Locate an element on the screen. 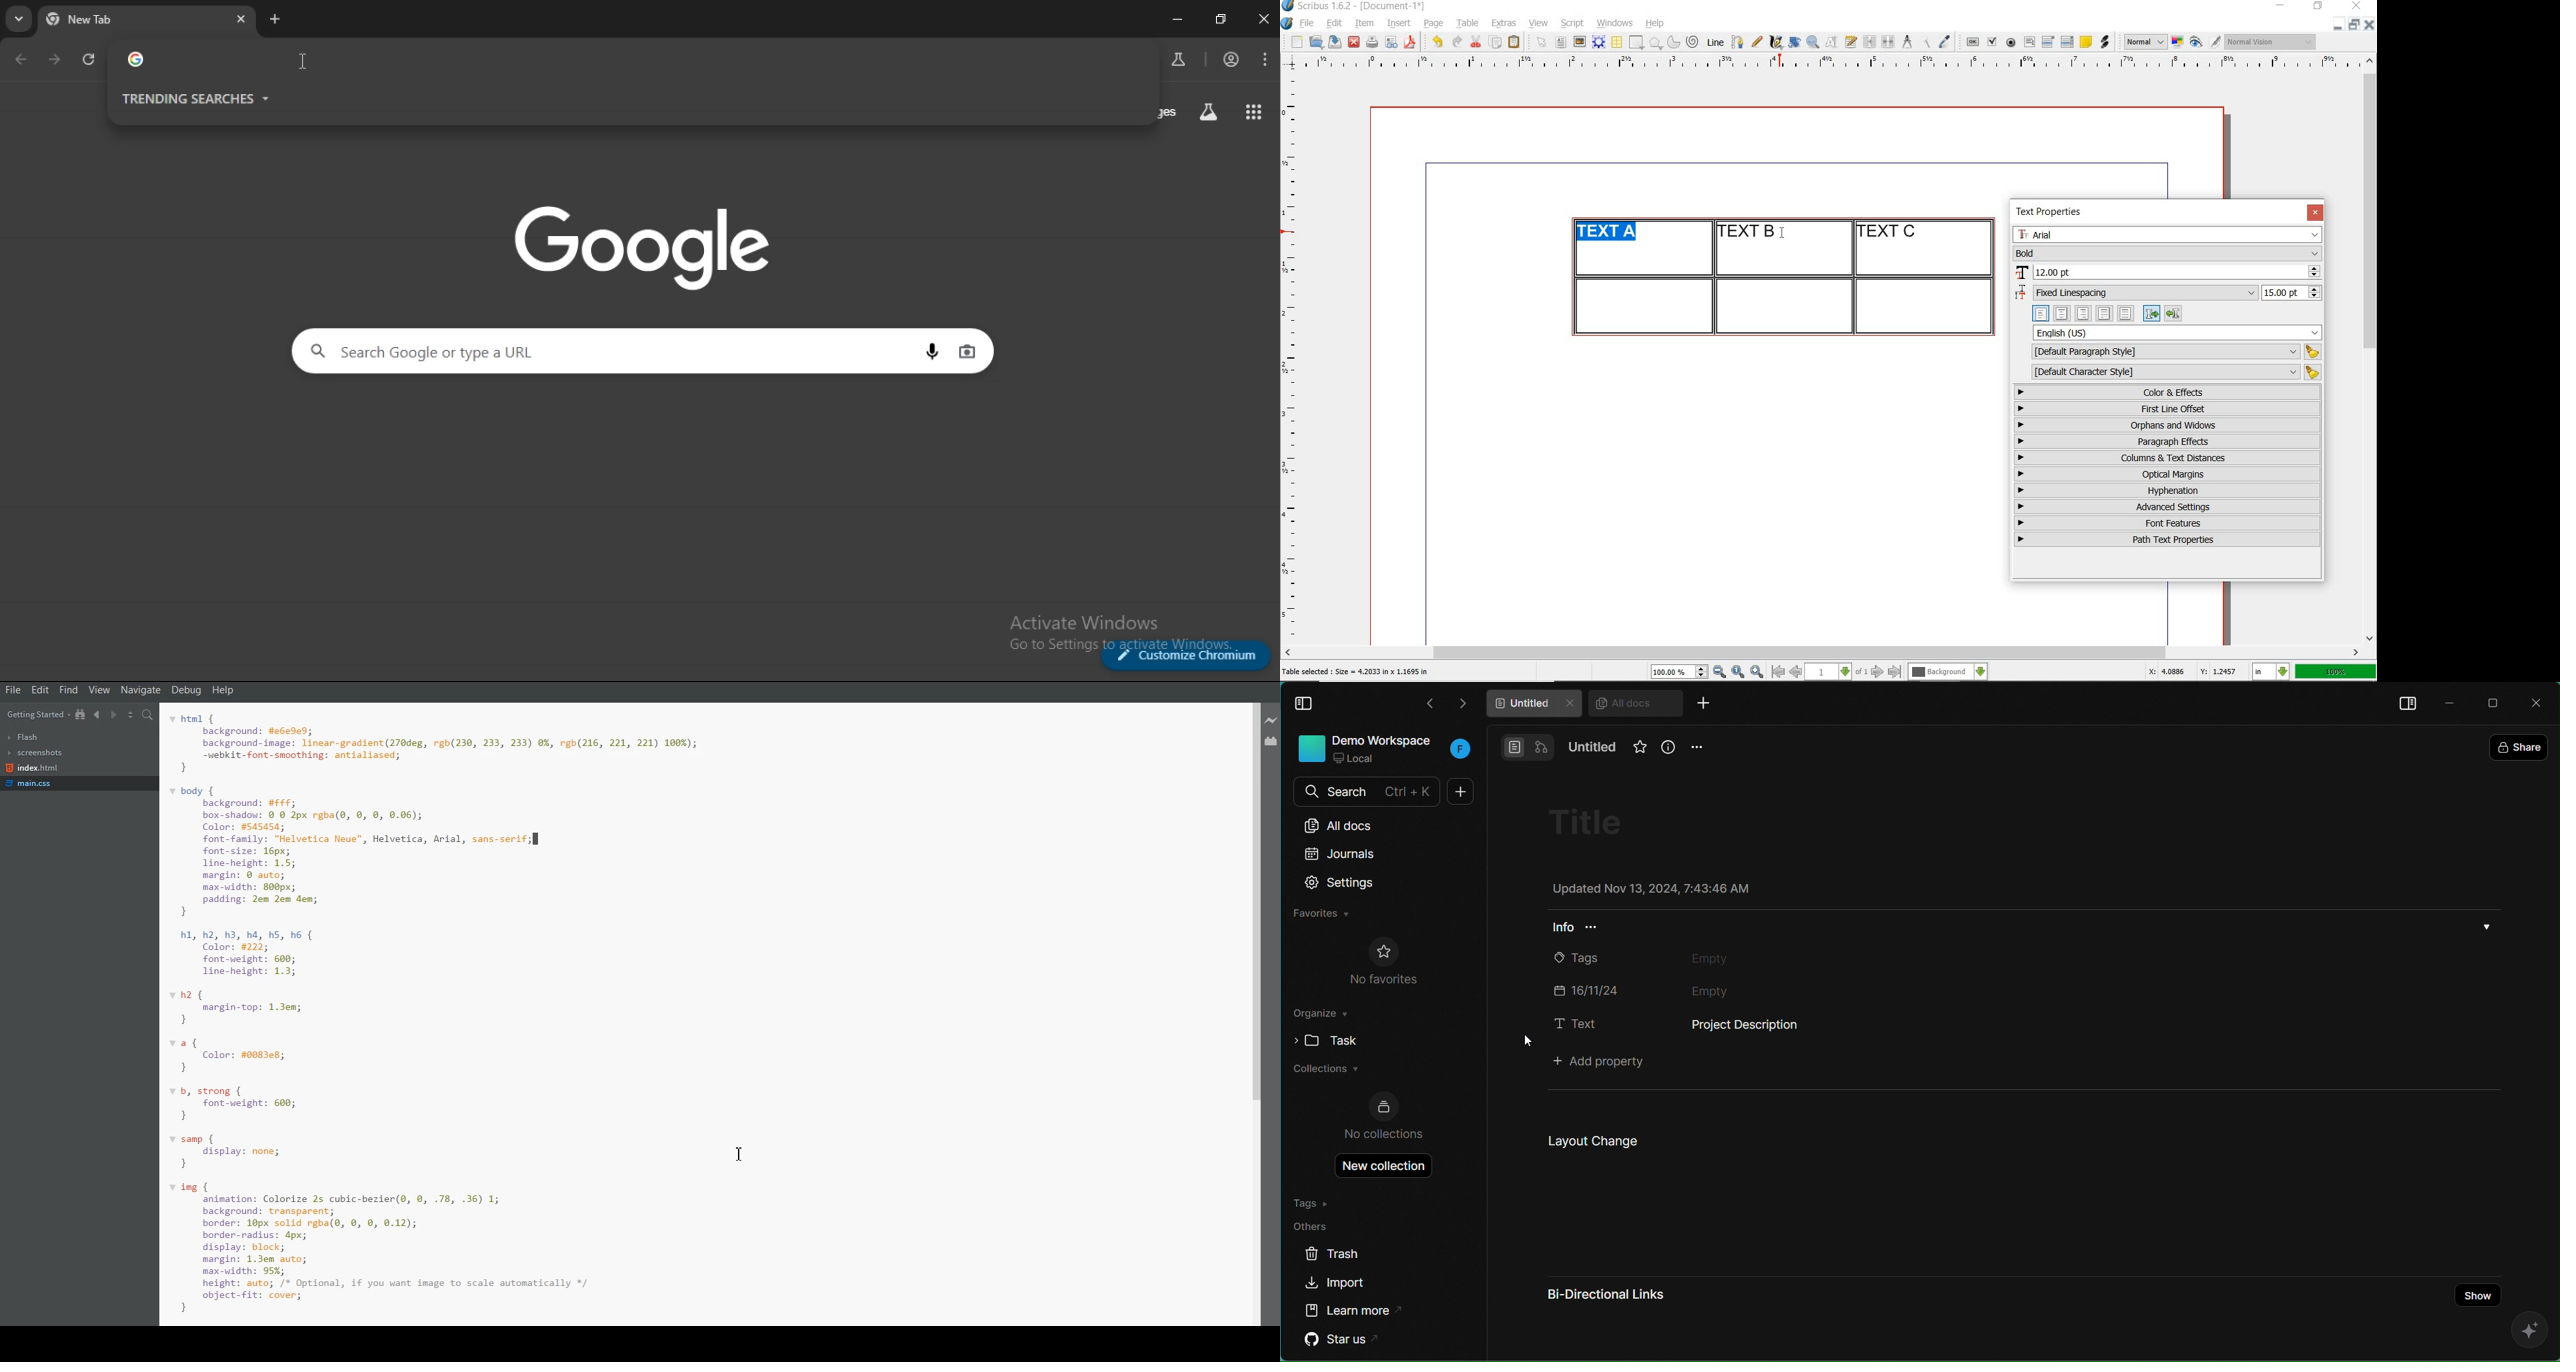  save as pdf is located at coordinates (1412, 42).